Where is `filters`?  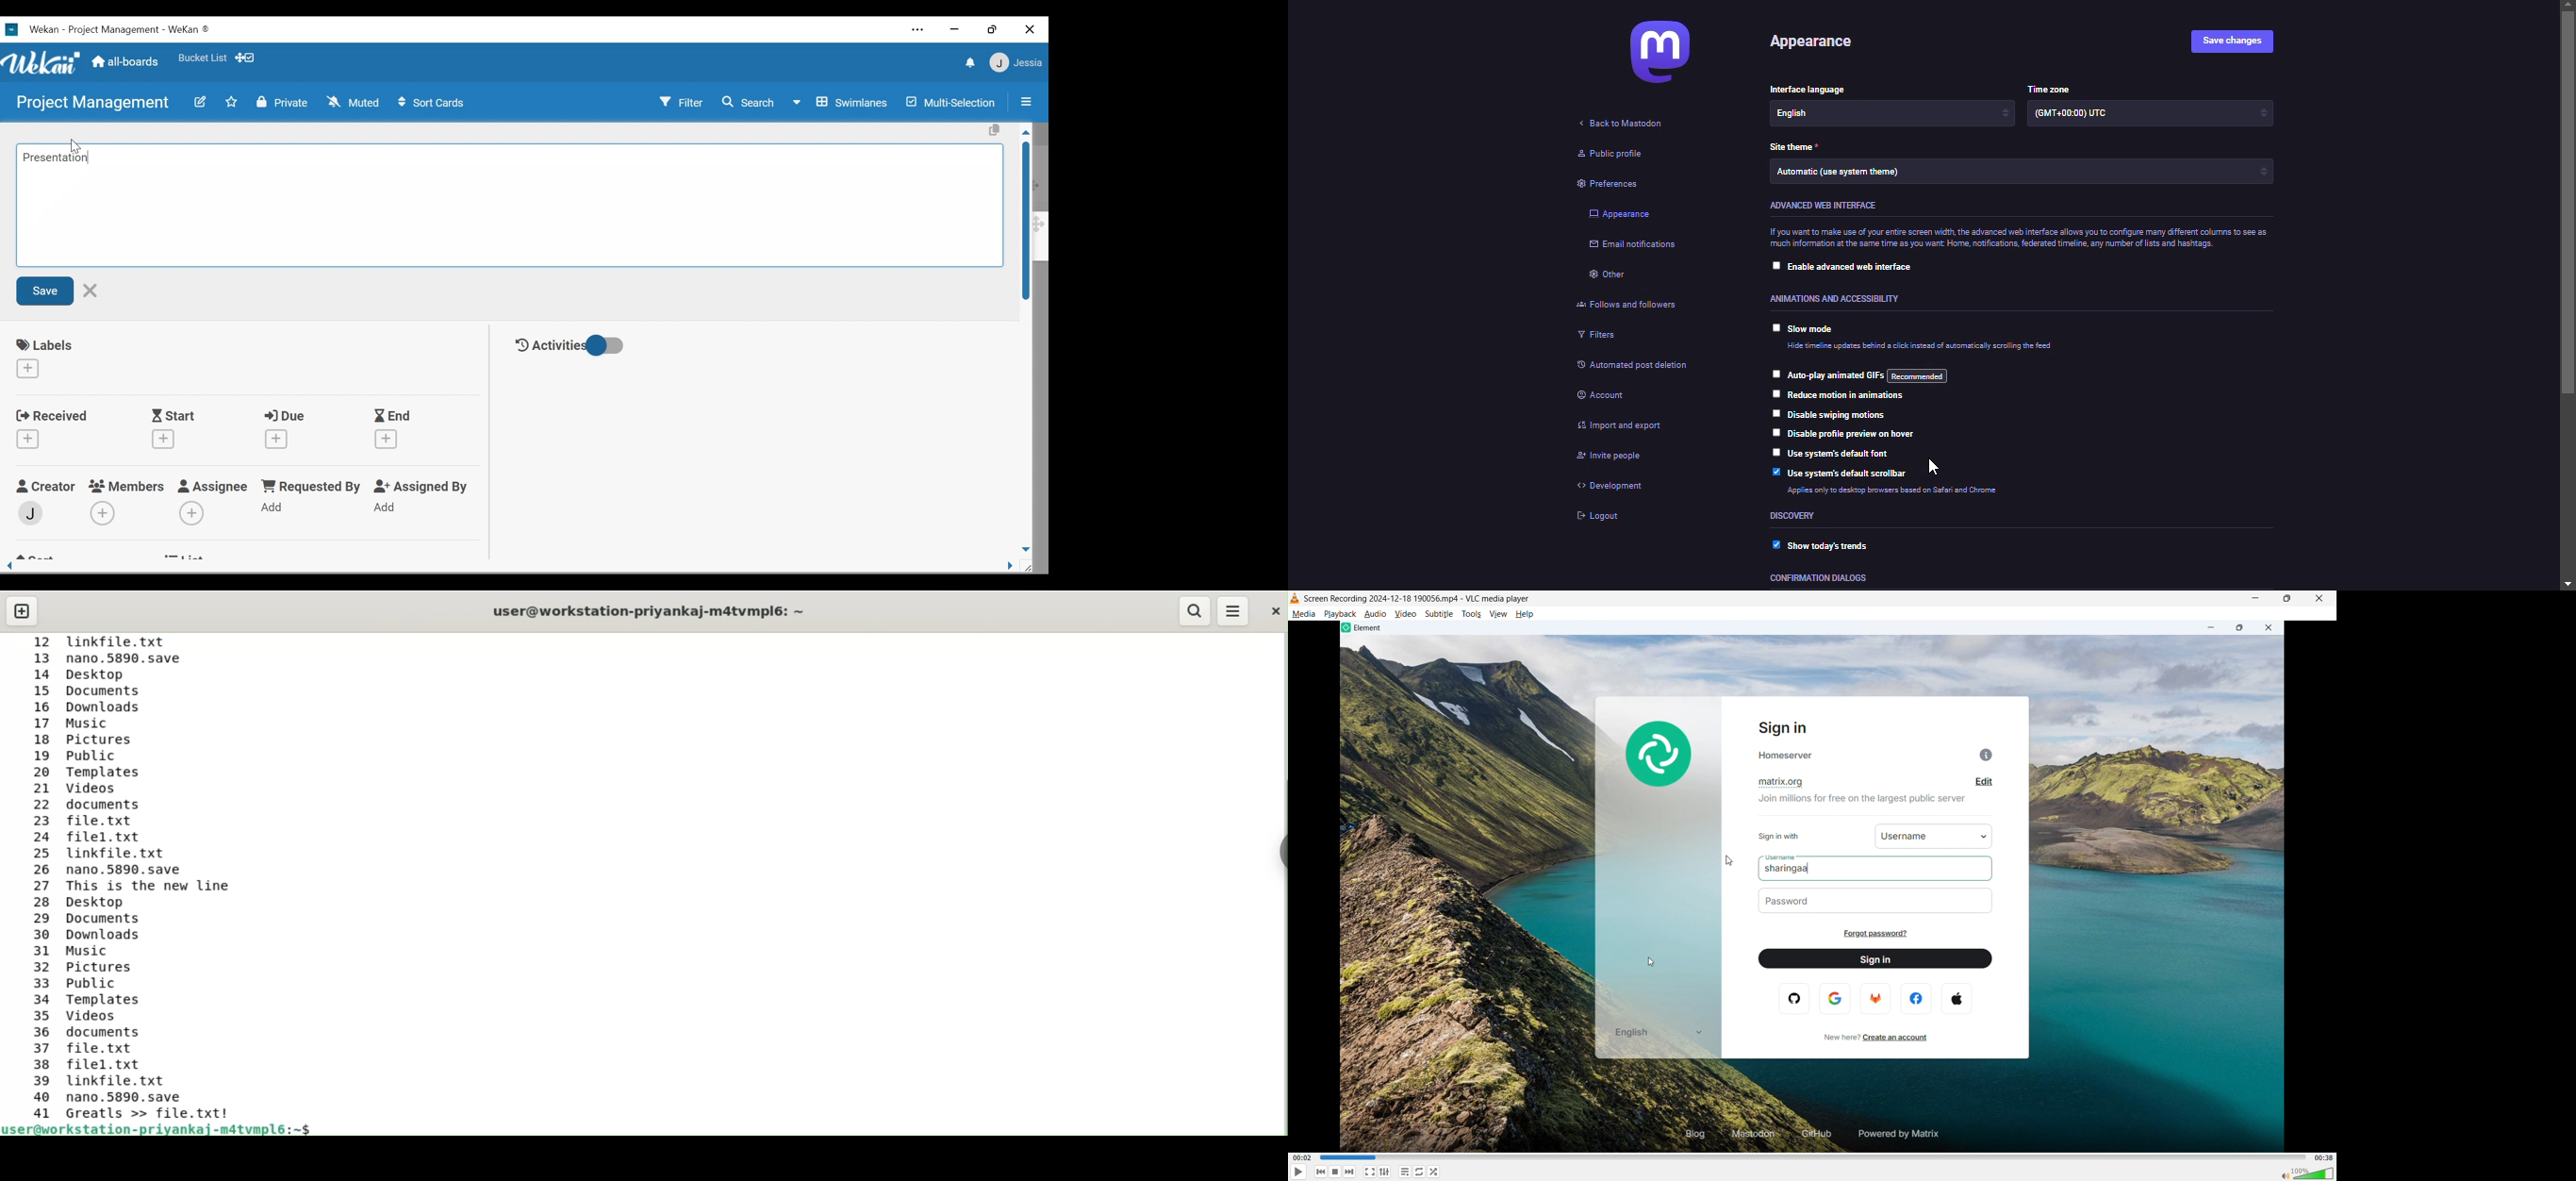
filters is located at coordinates (1602, 334).